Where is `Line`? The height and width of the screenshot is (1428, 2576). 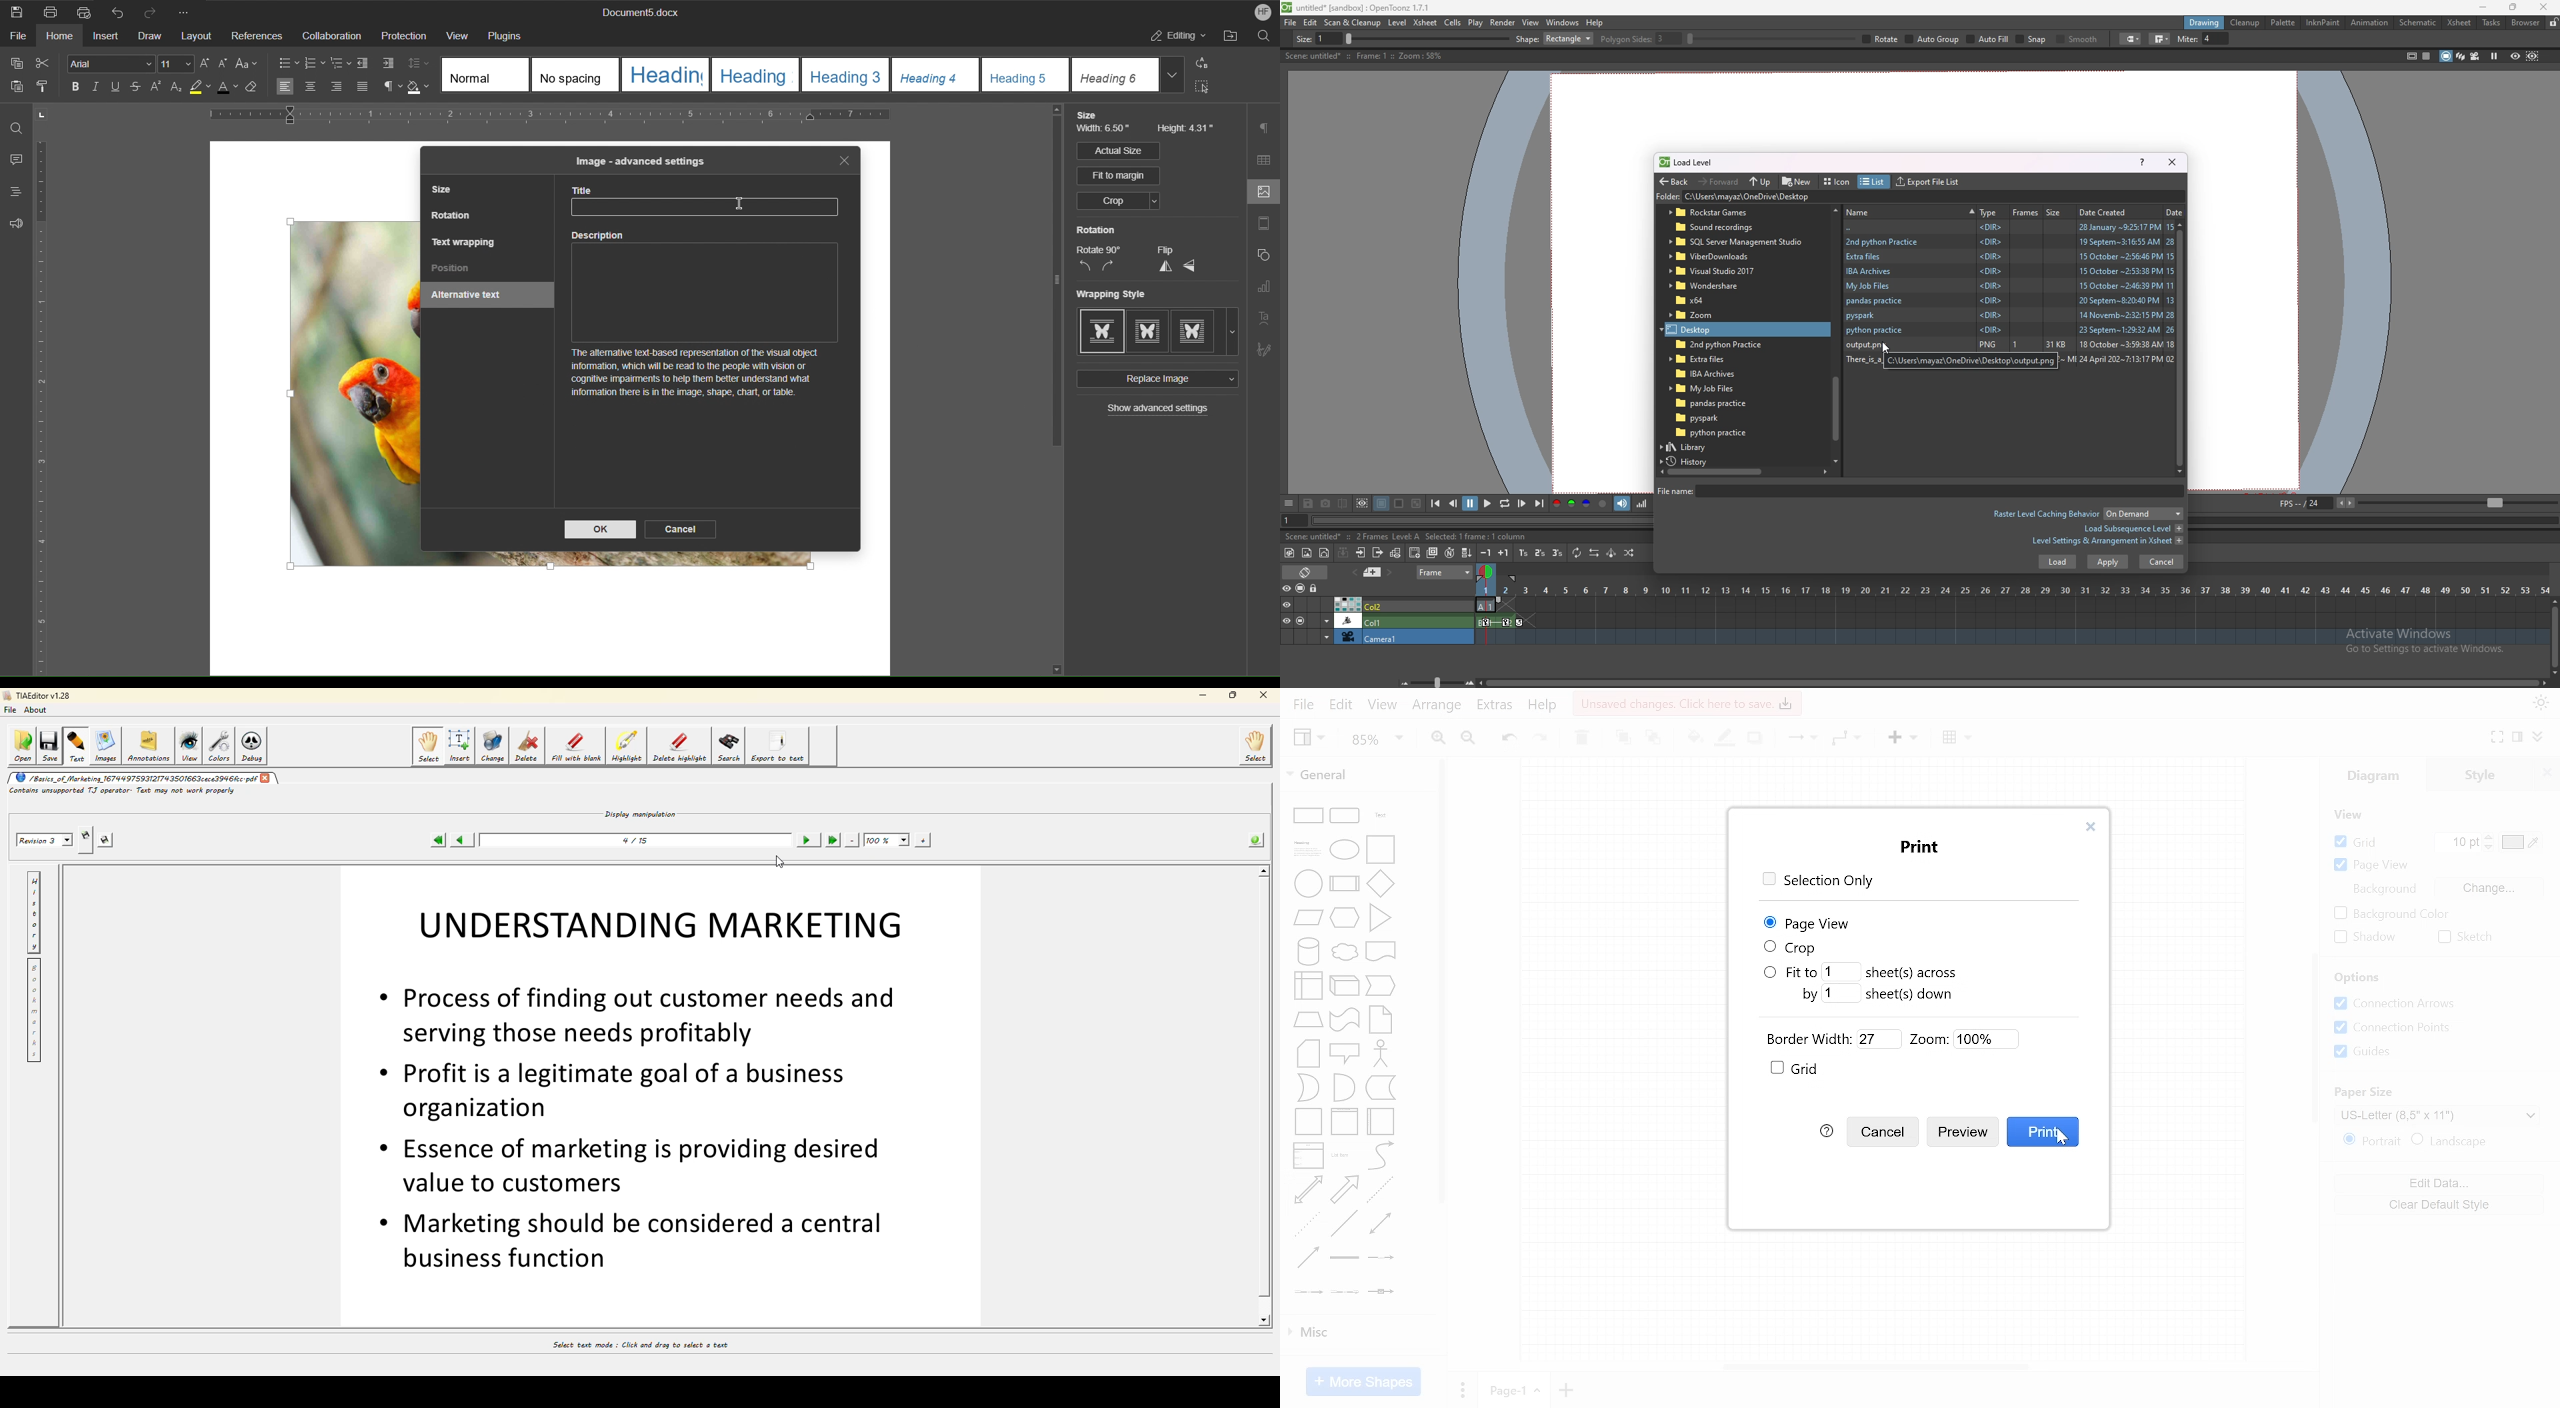 Line is located at coordinates (1344, 1223).